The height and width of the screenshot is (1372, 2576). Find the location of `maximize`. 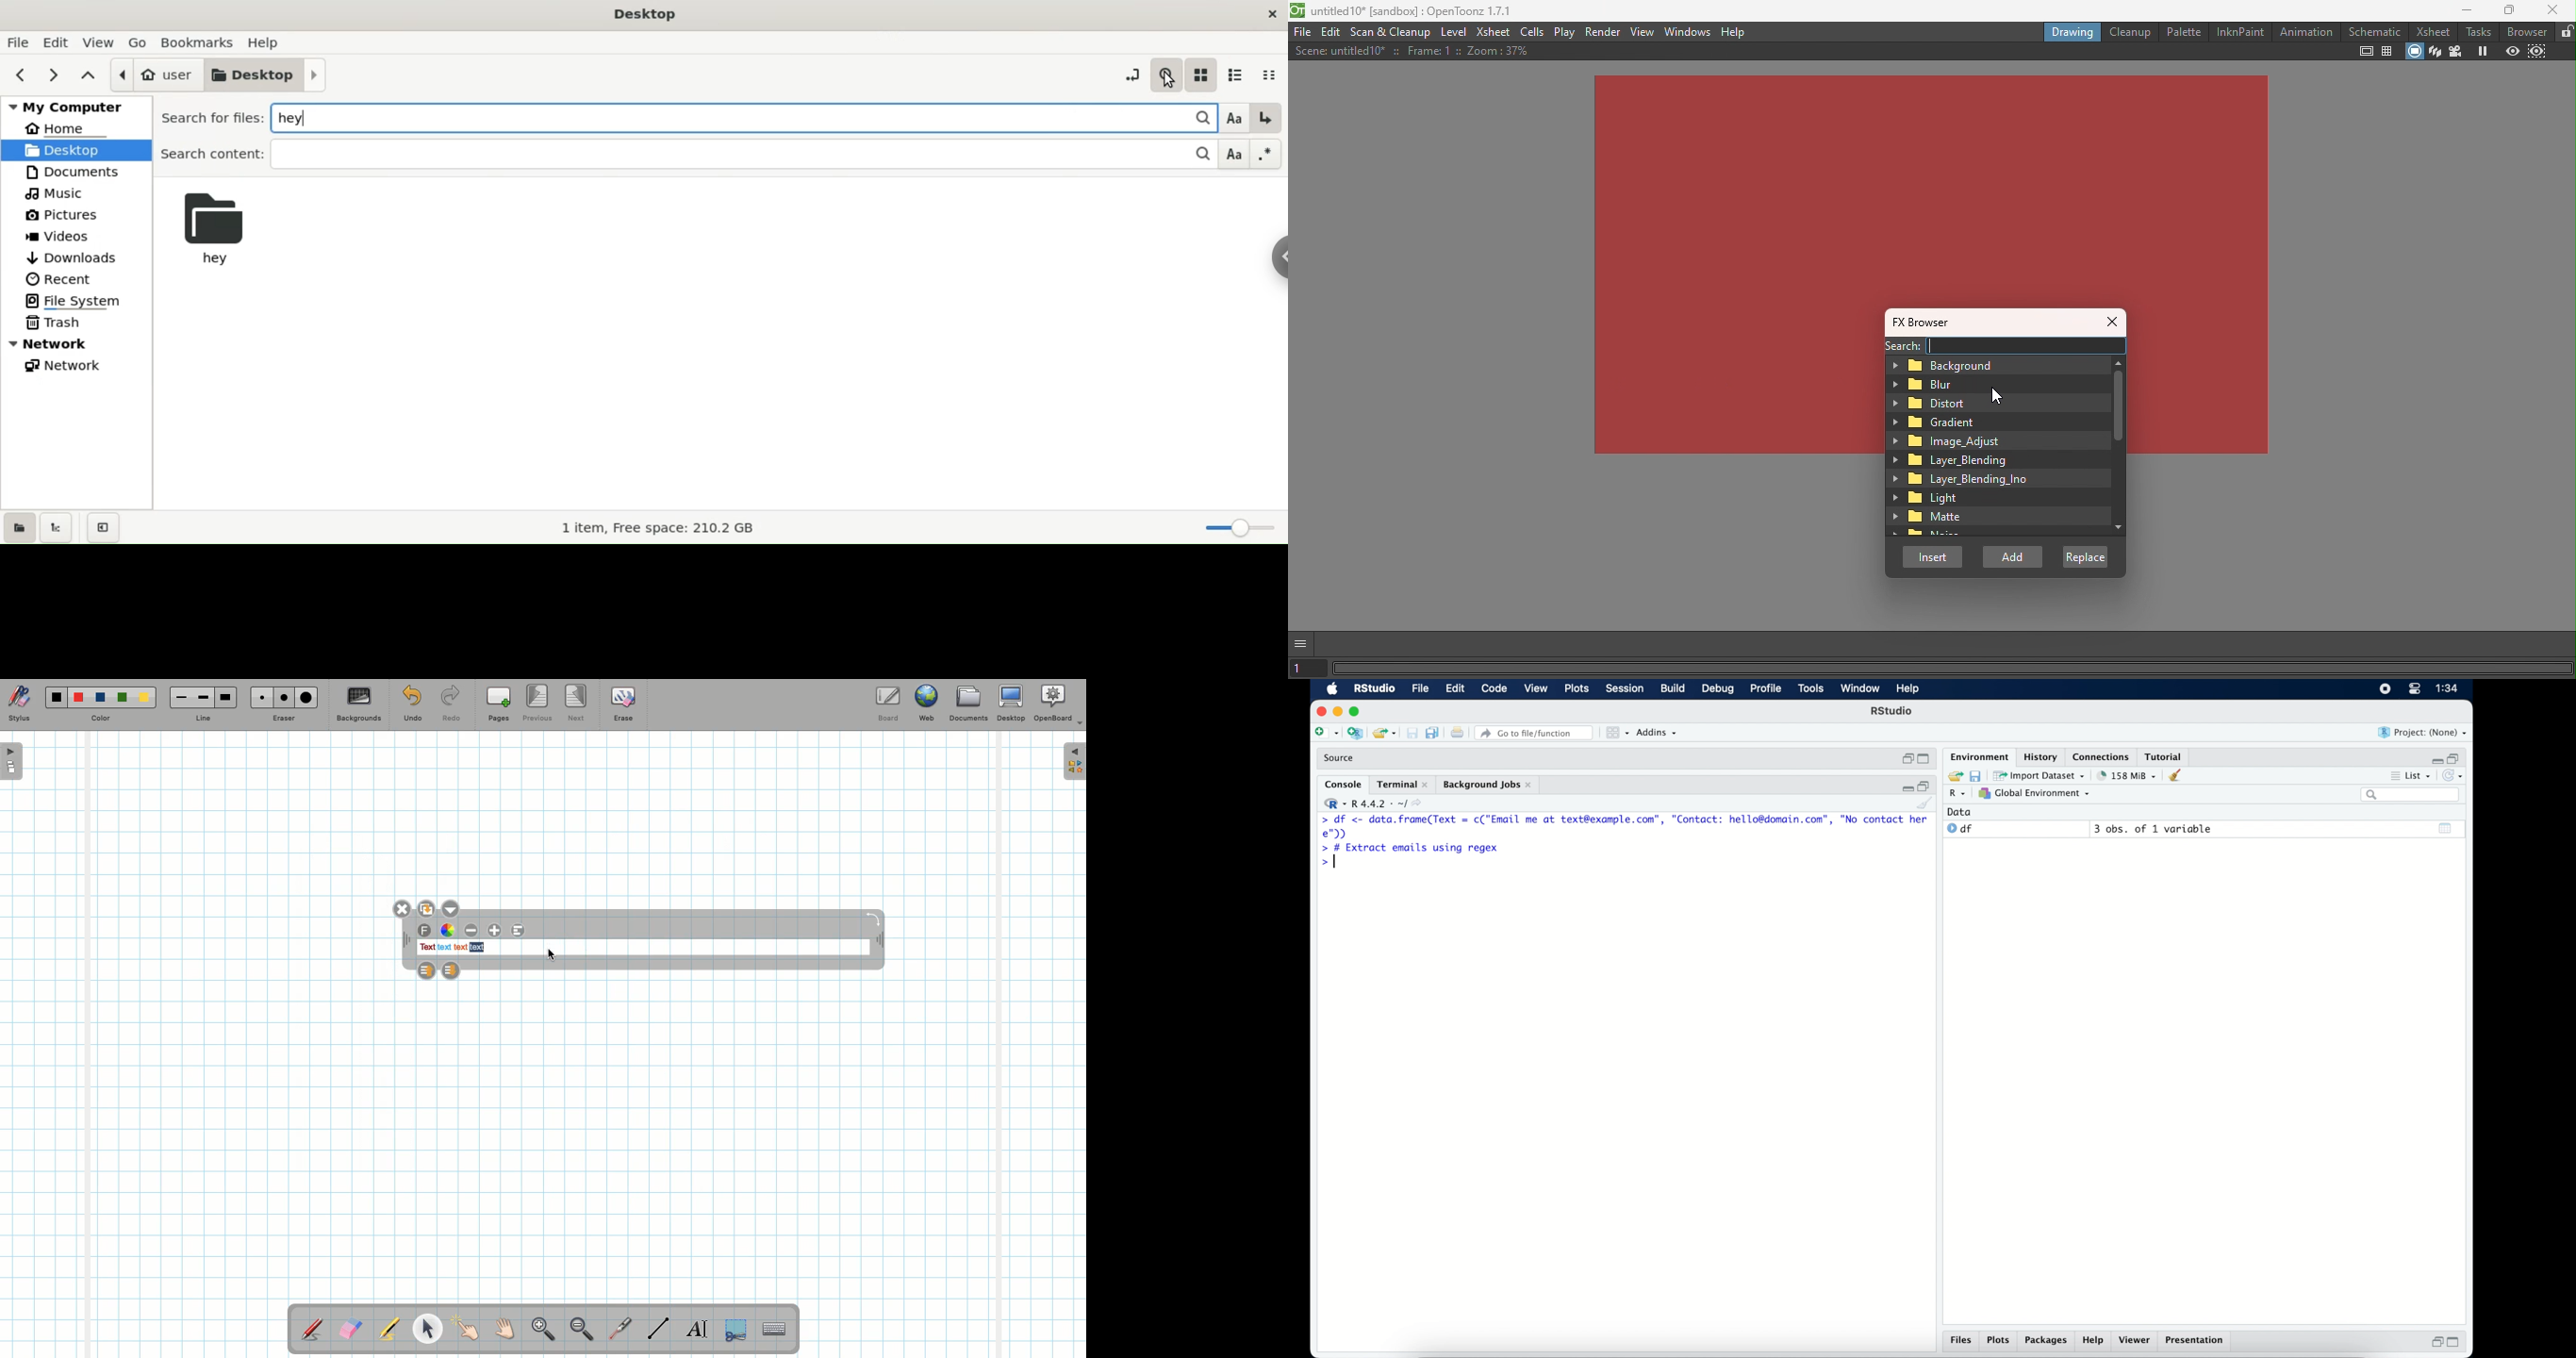

maximize is located at coordinates (2455, 1343).